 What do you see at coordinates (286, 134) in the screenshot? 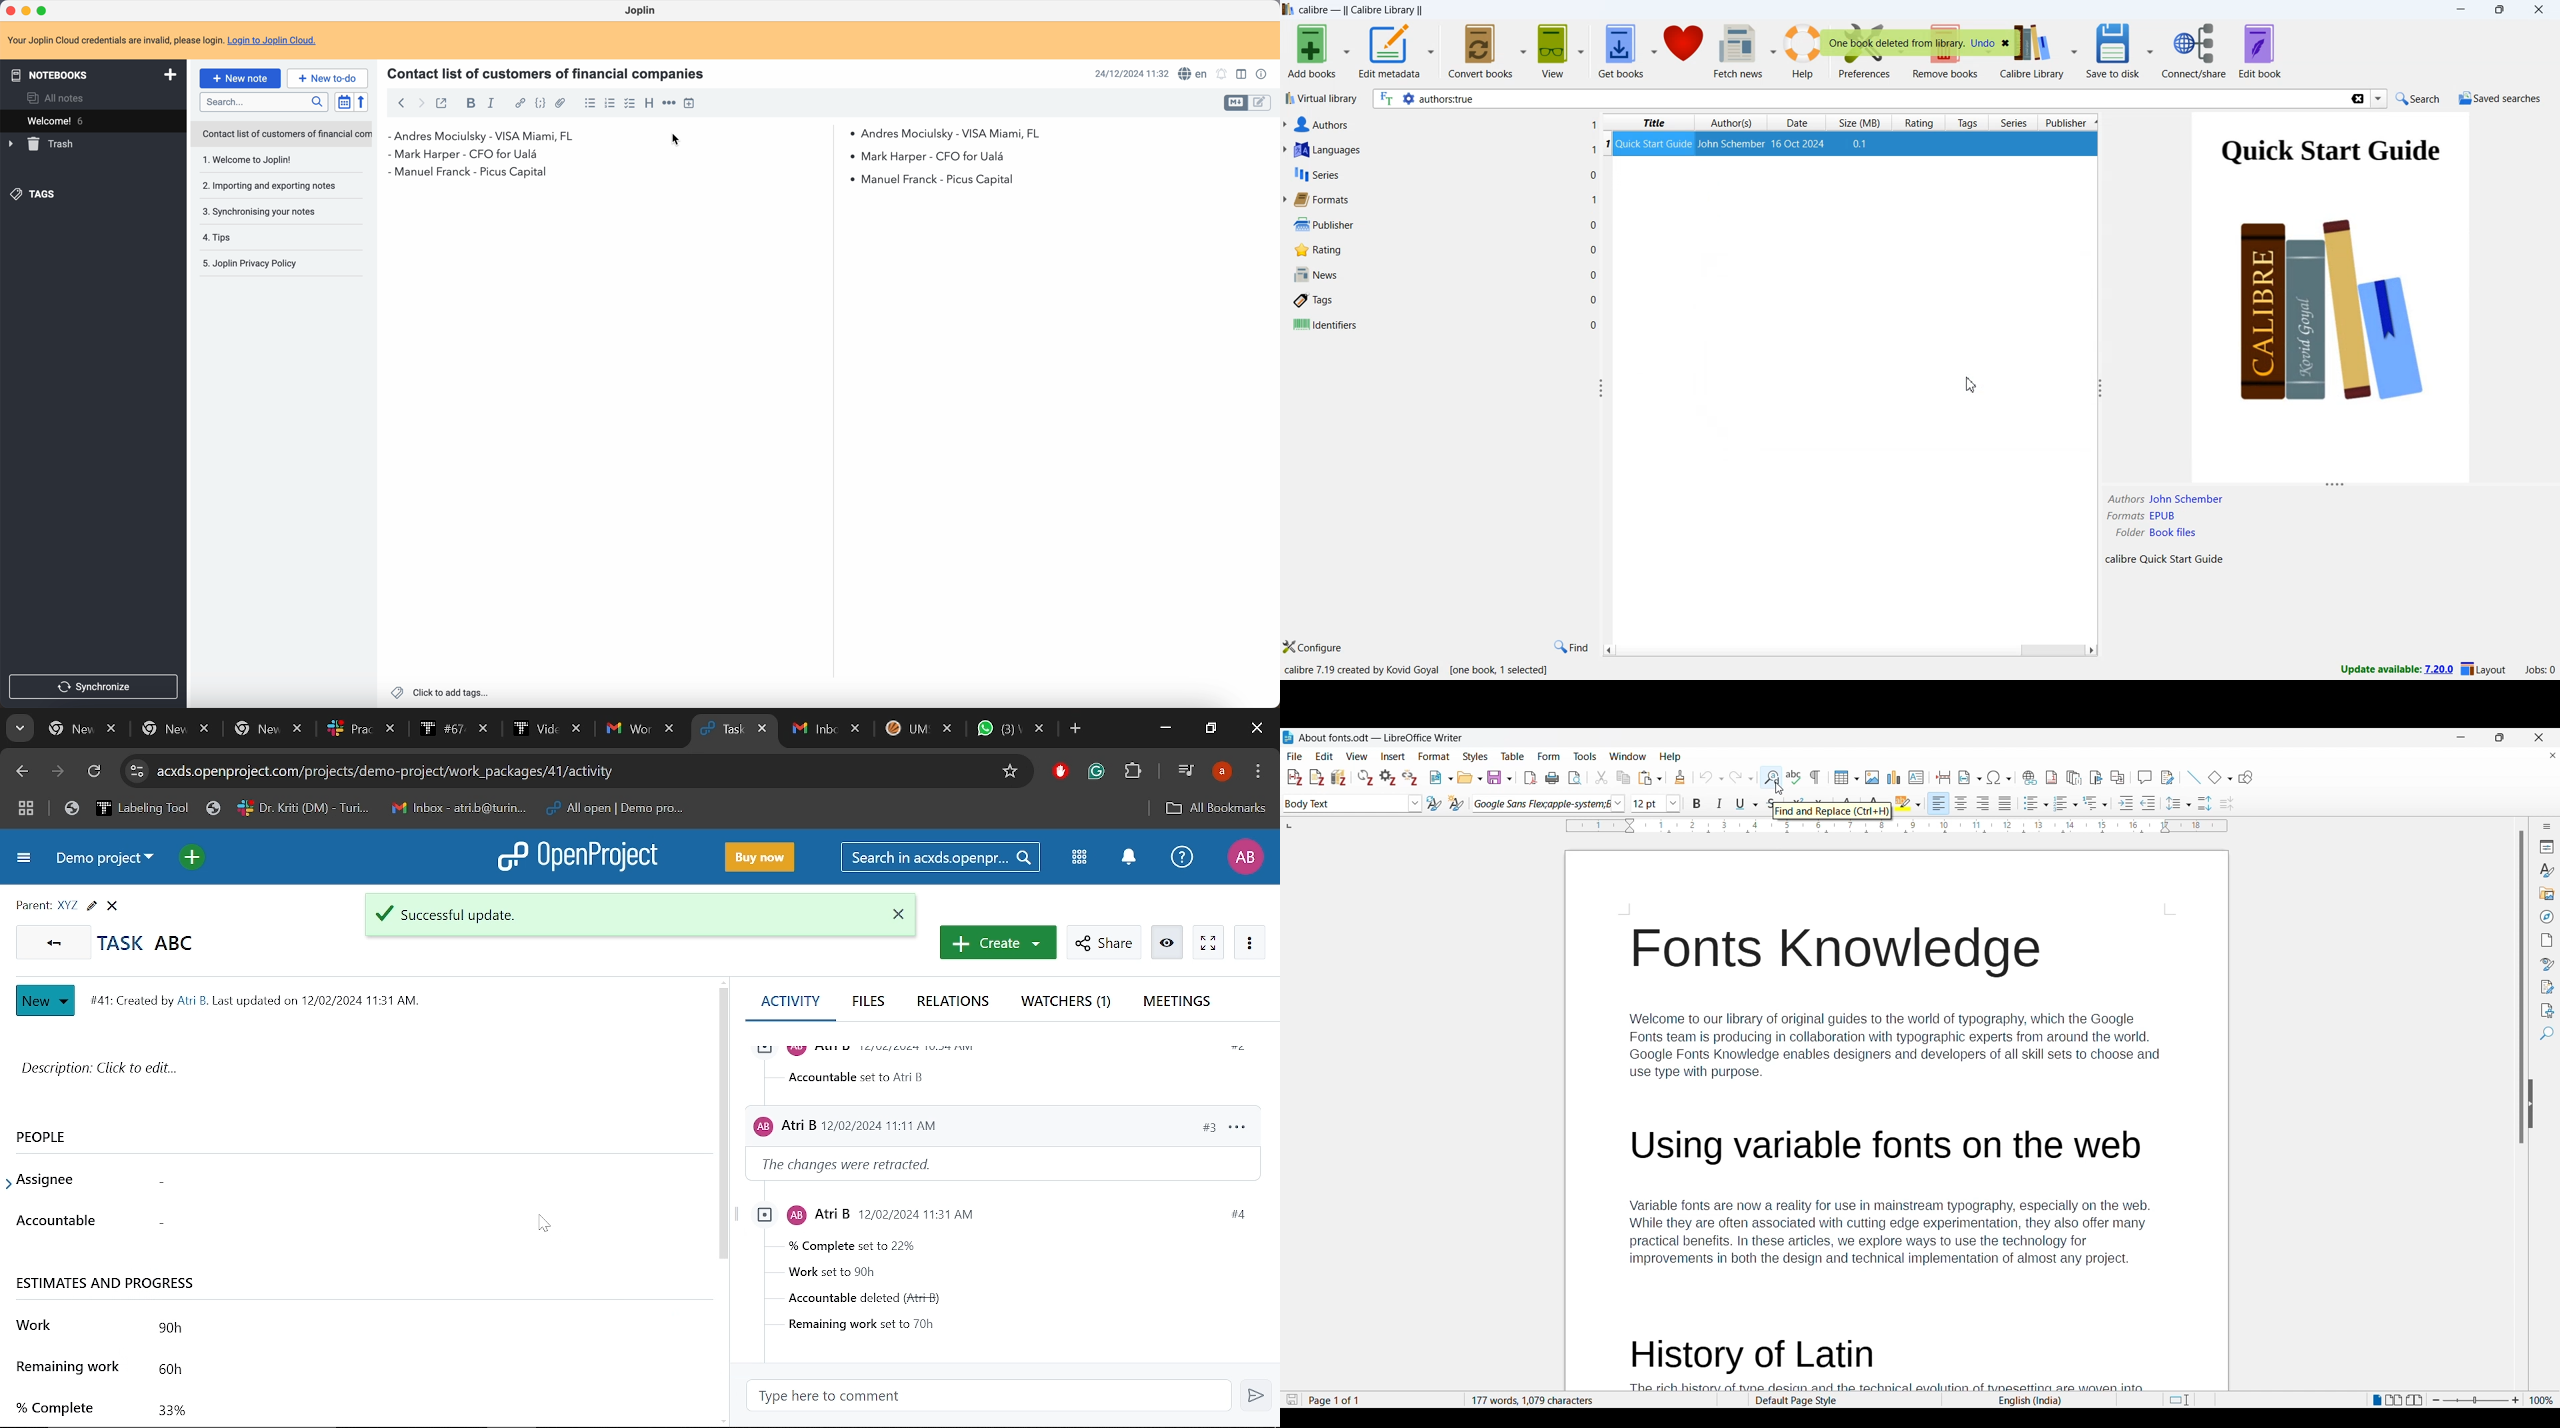
I see `Contact list of customers of financial com` at bounding box center [286, 134].